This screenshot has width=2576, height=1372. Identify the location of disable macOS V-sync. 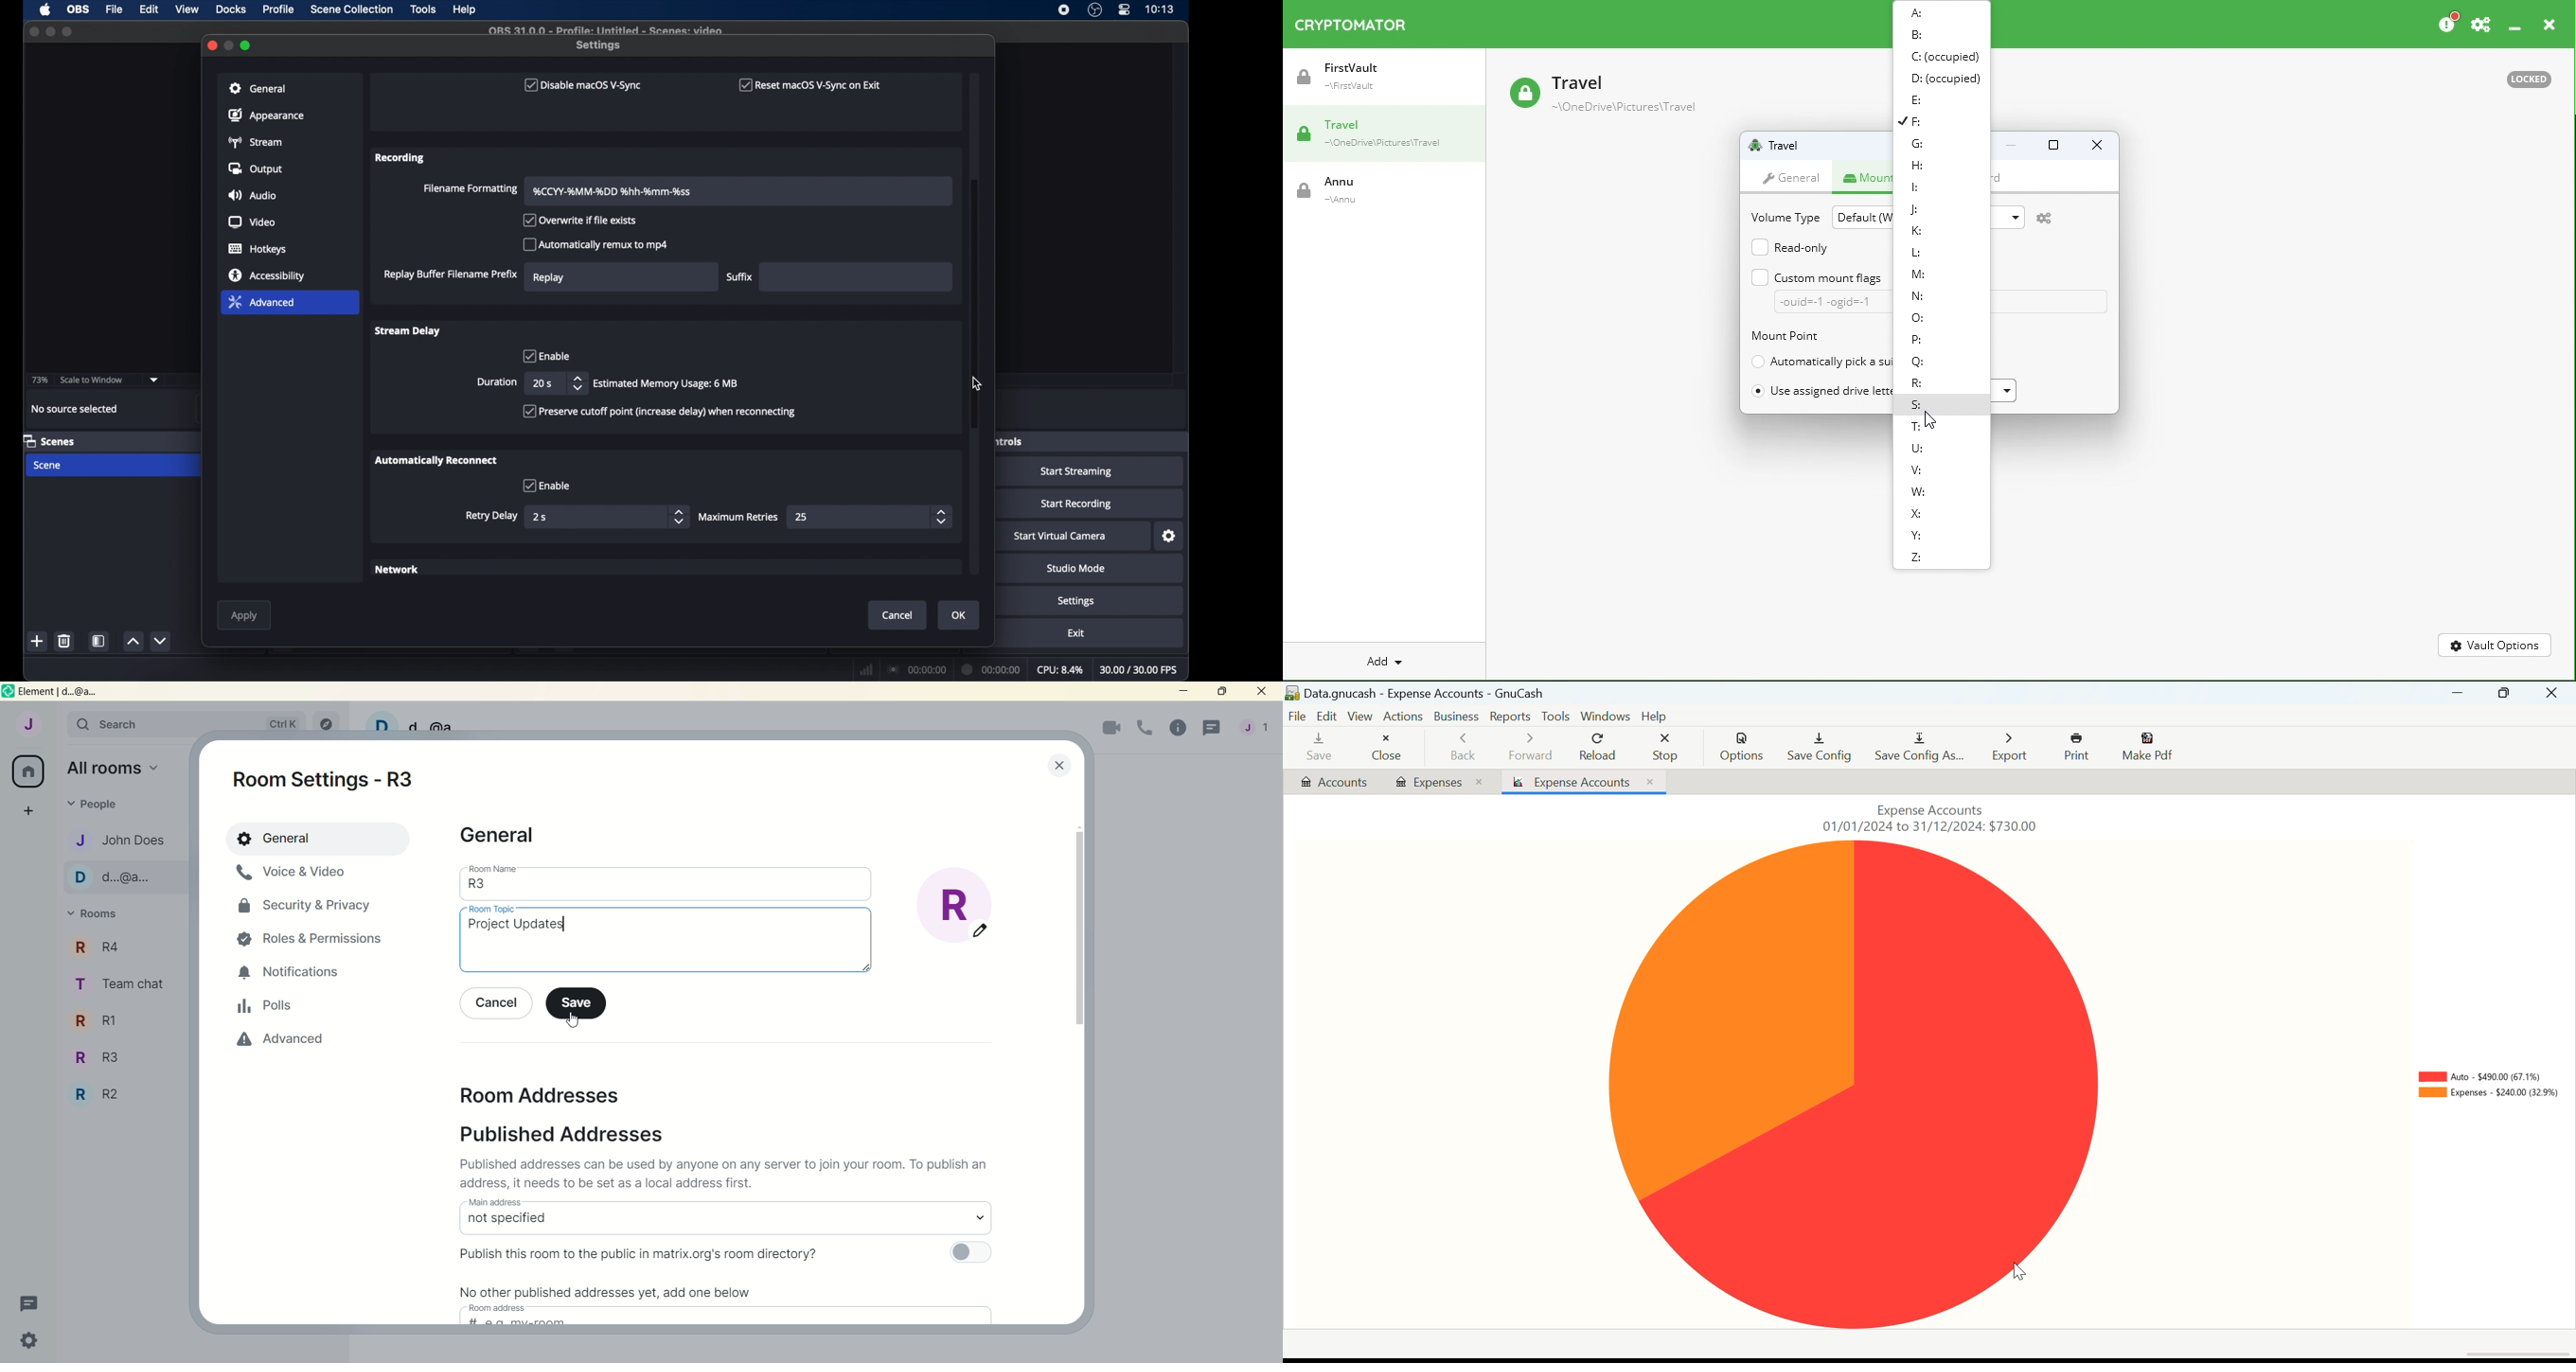
(581, 85).